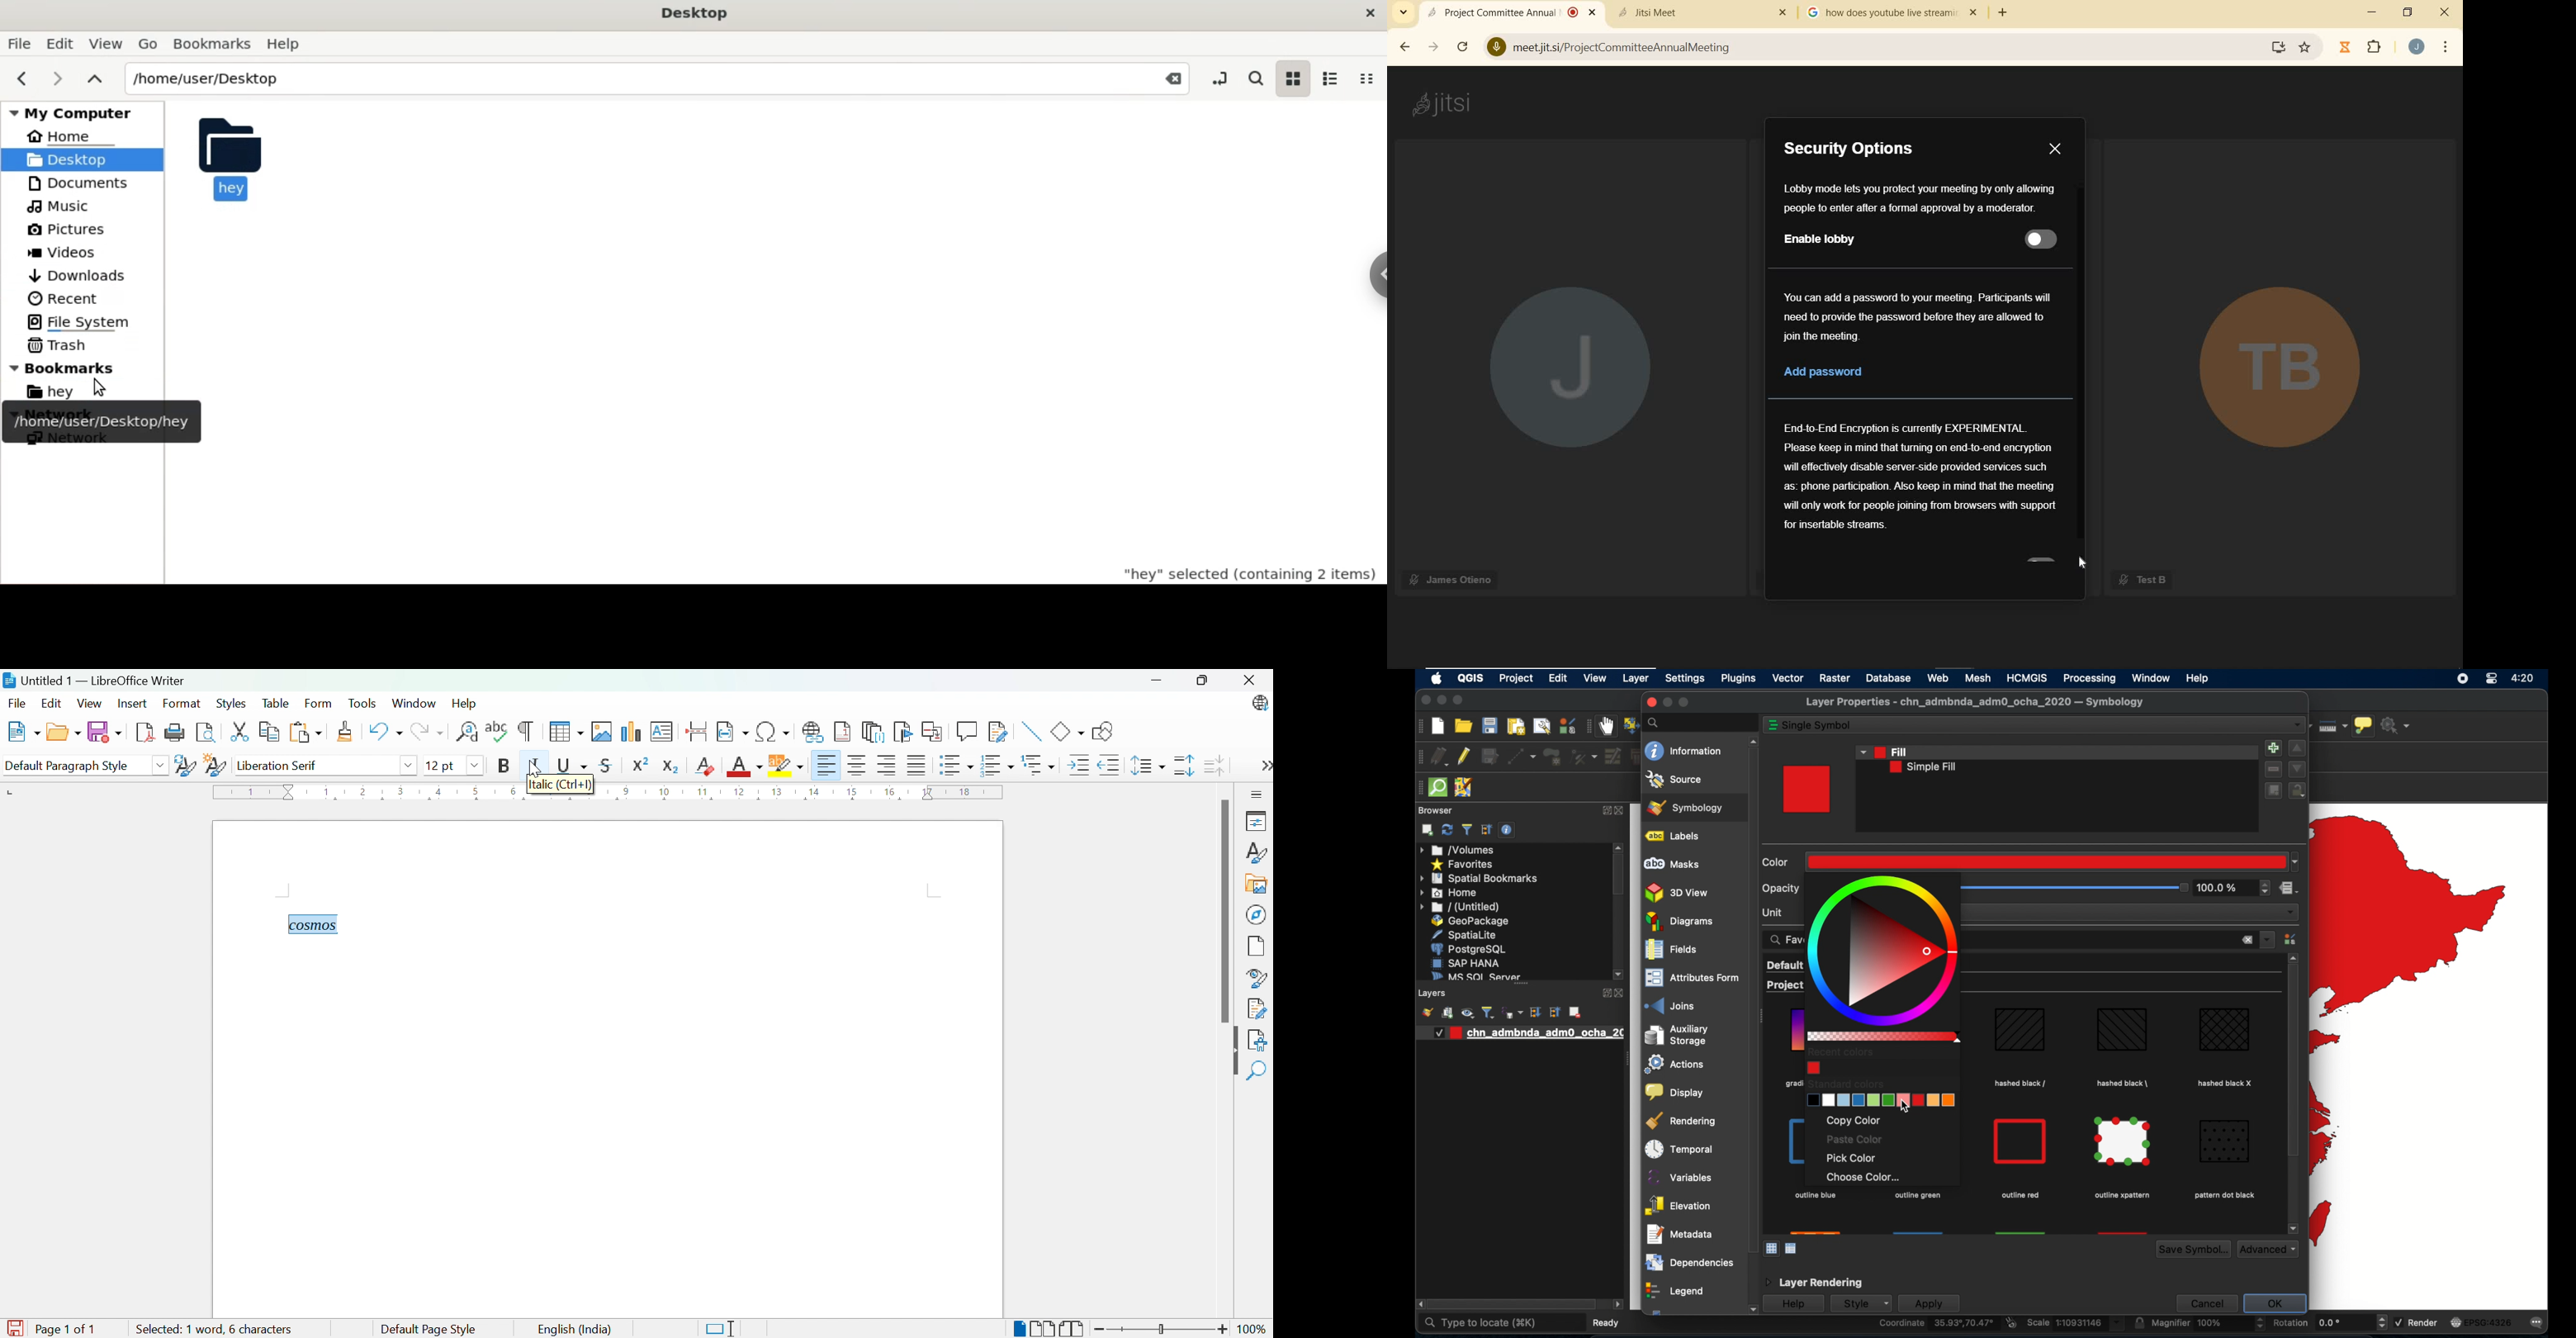  Describe the element at coordinates (1470, 921) in the screenshot. I see `geopackage` at that location.